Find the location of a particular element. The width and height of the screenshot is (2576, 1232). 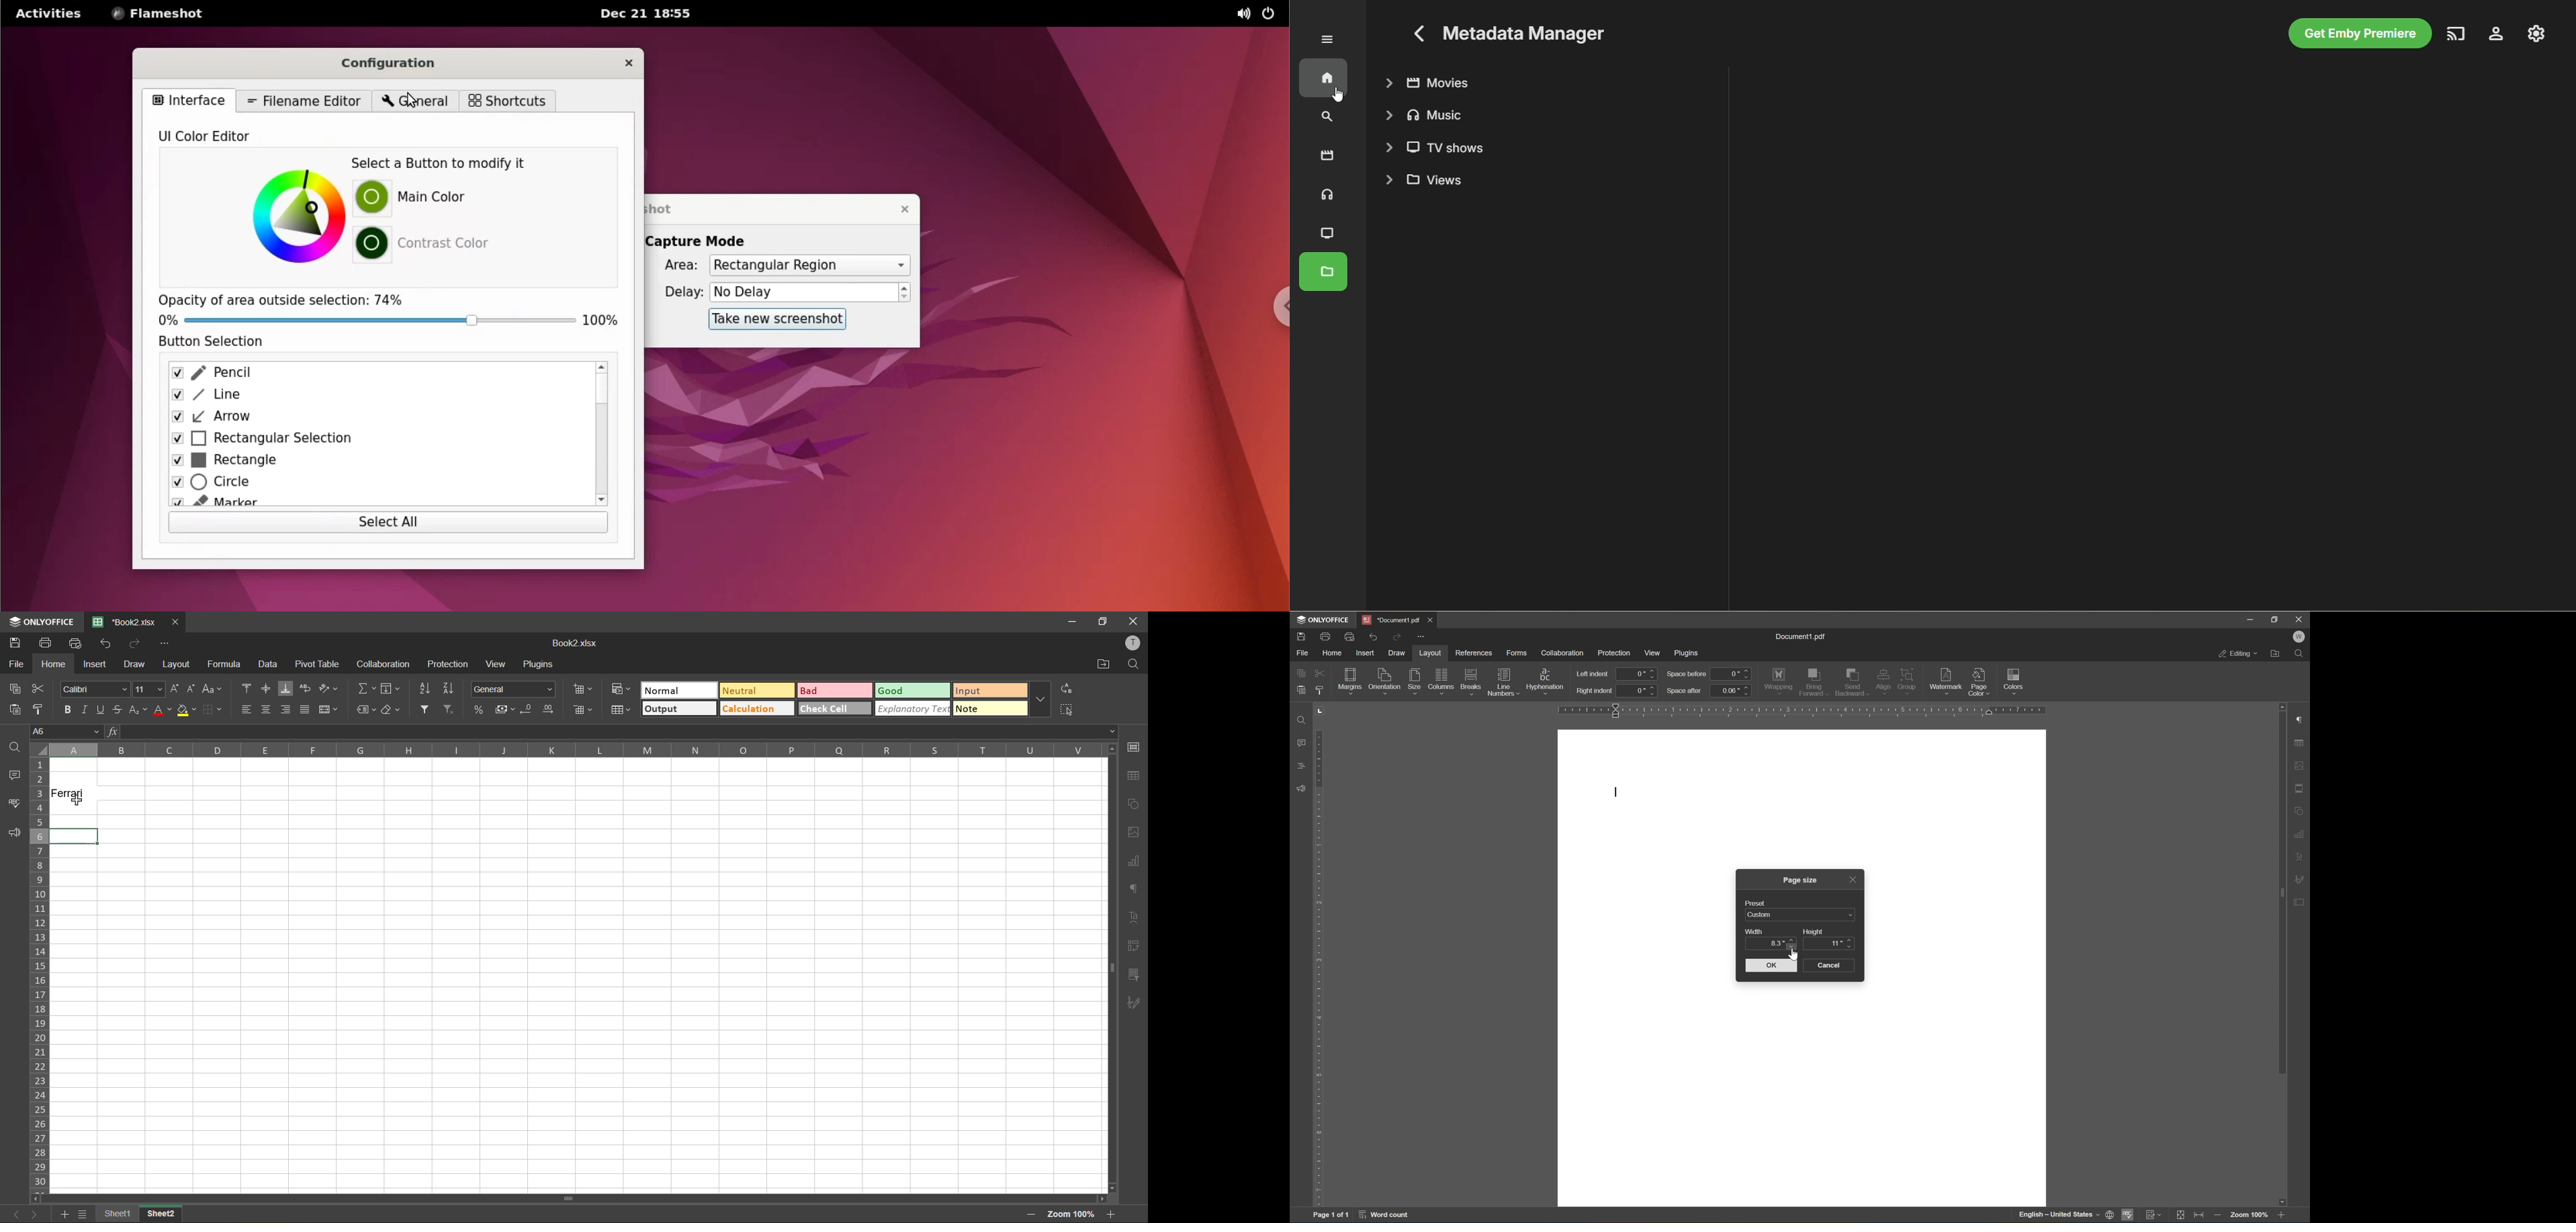

redo is located at coordinates (1399, 635).